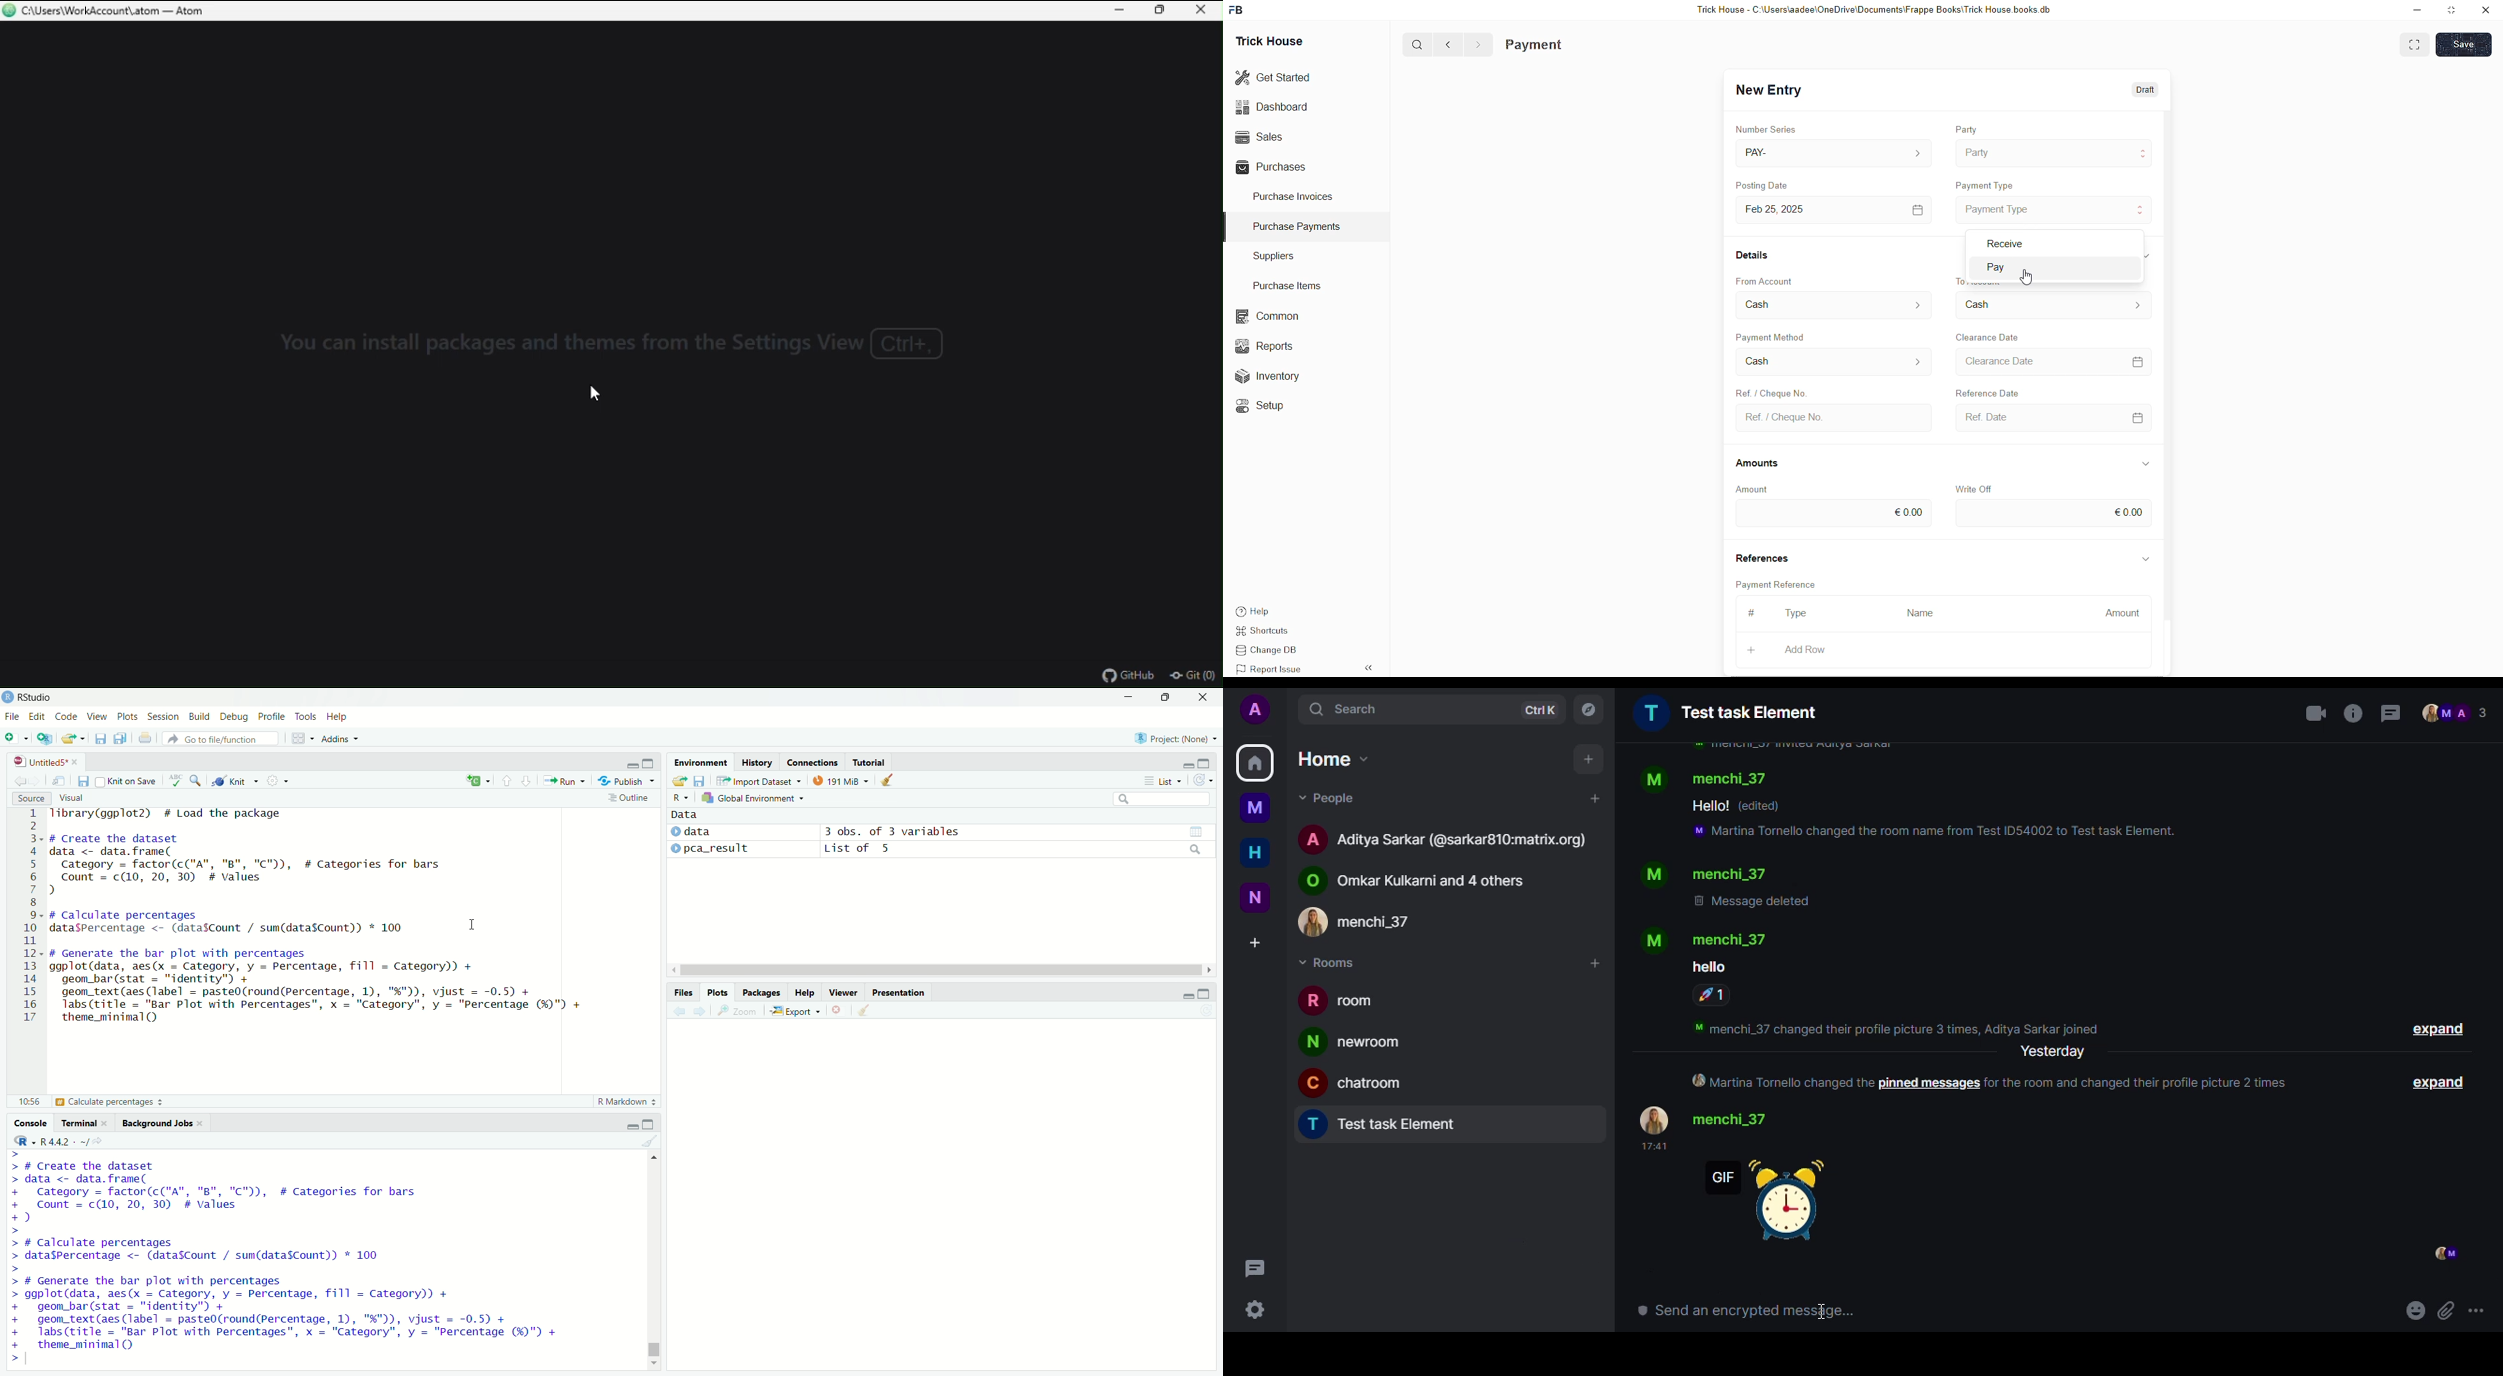  Describe the element at coordinates (1256, 808) in the screenshot. I see `myspace` at that location.